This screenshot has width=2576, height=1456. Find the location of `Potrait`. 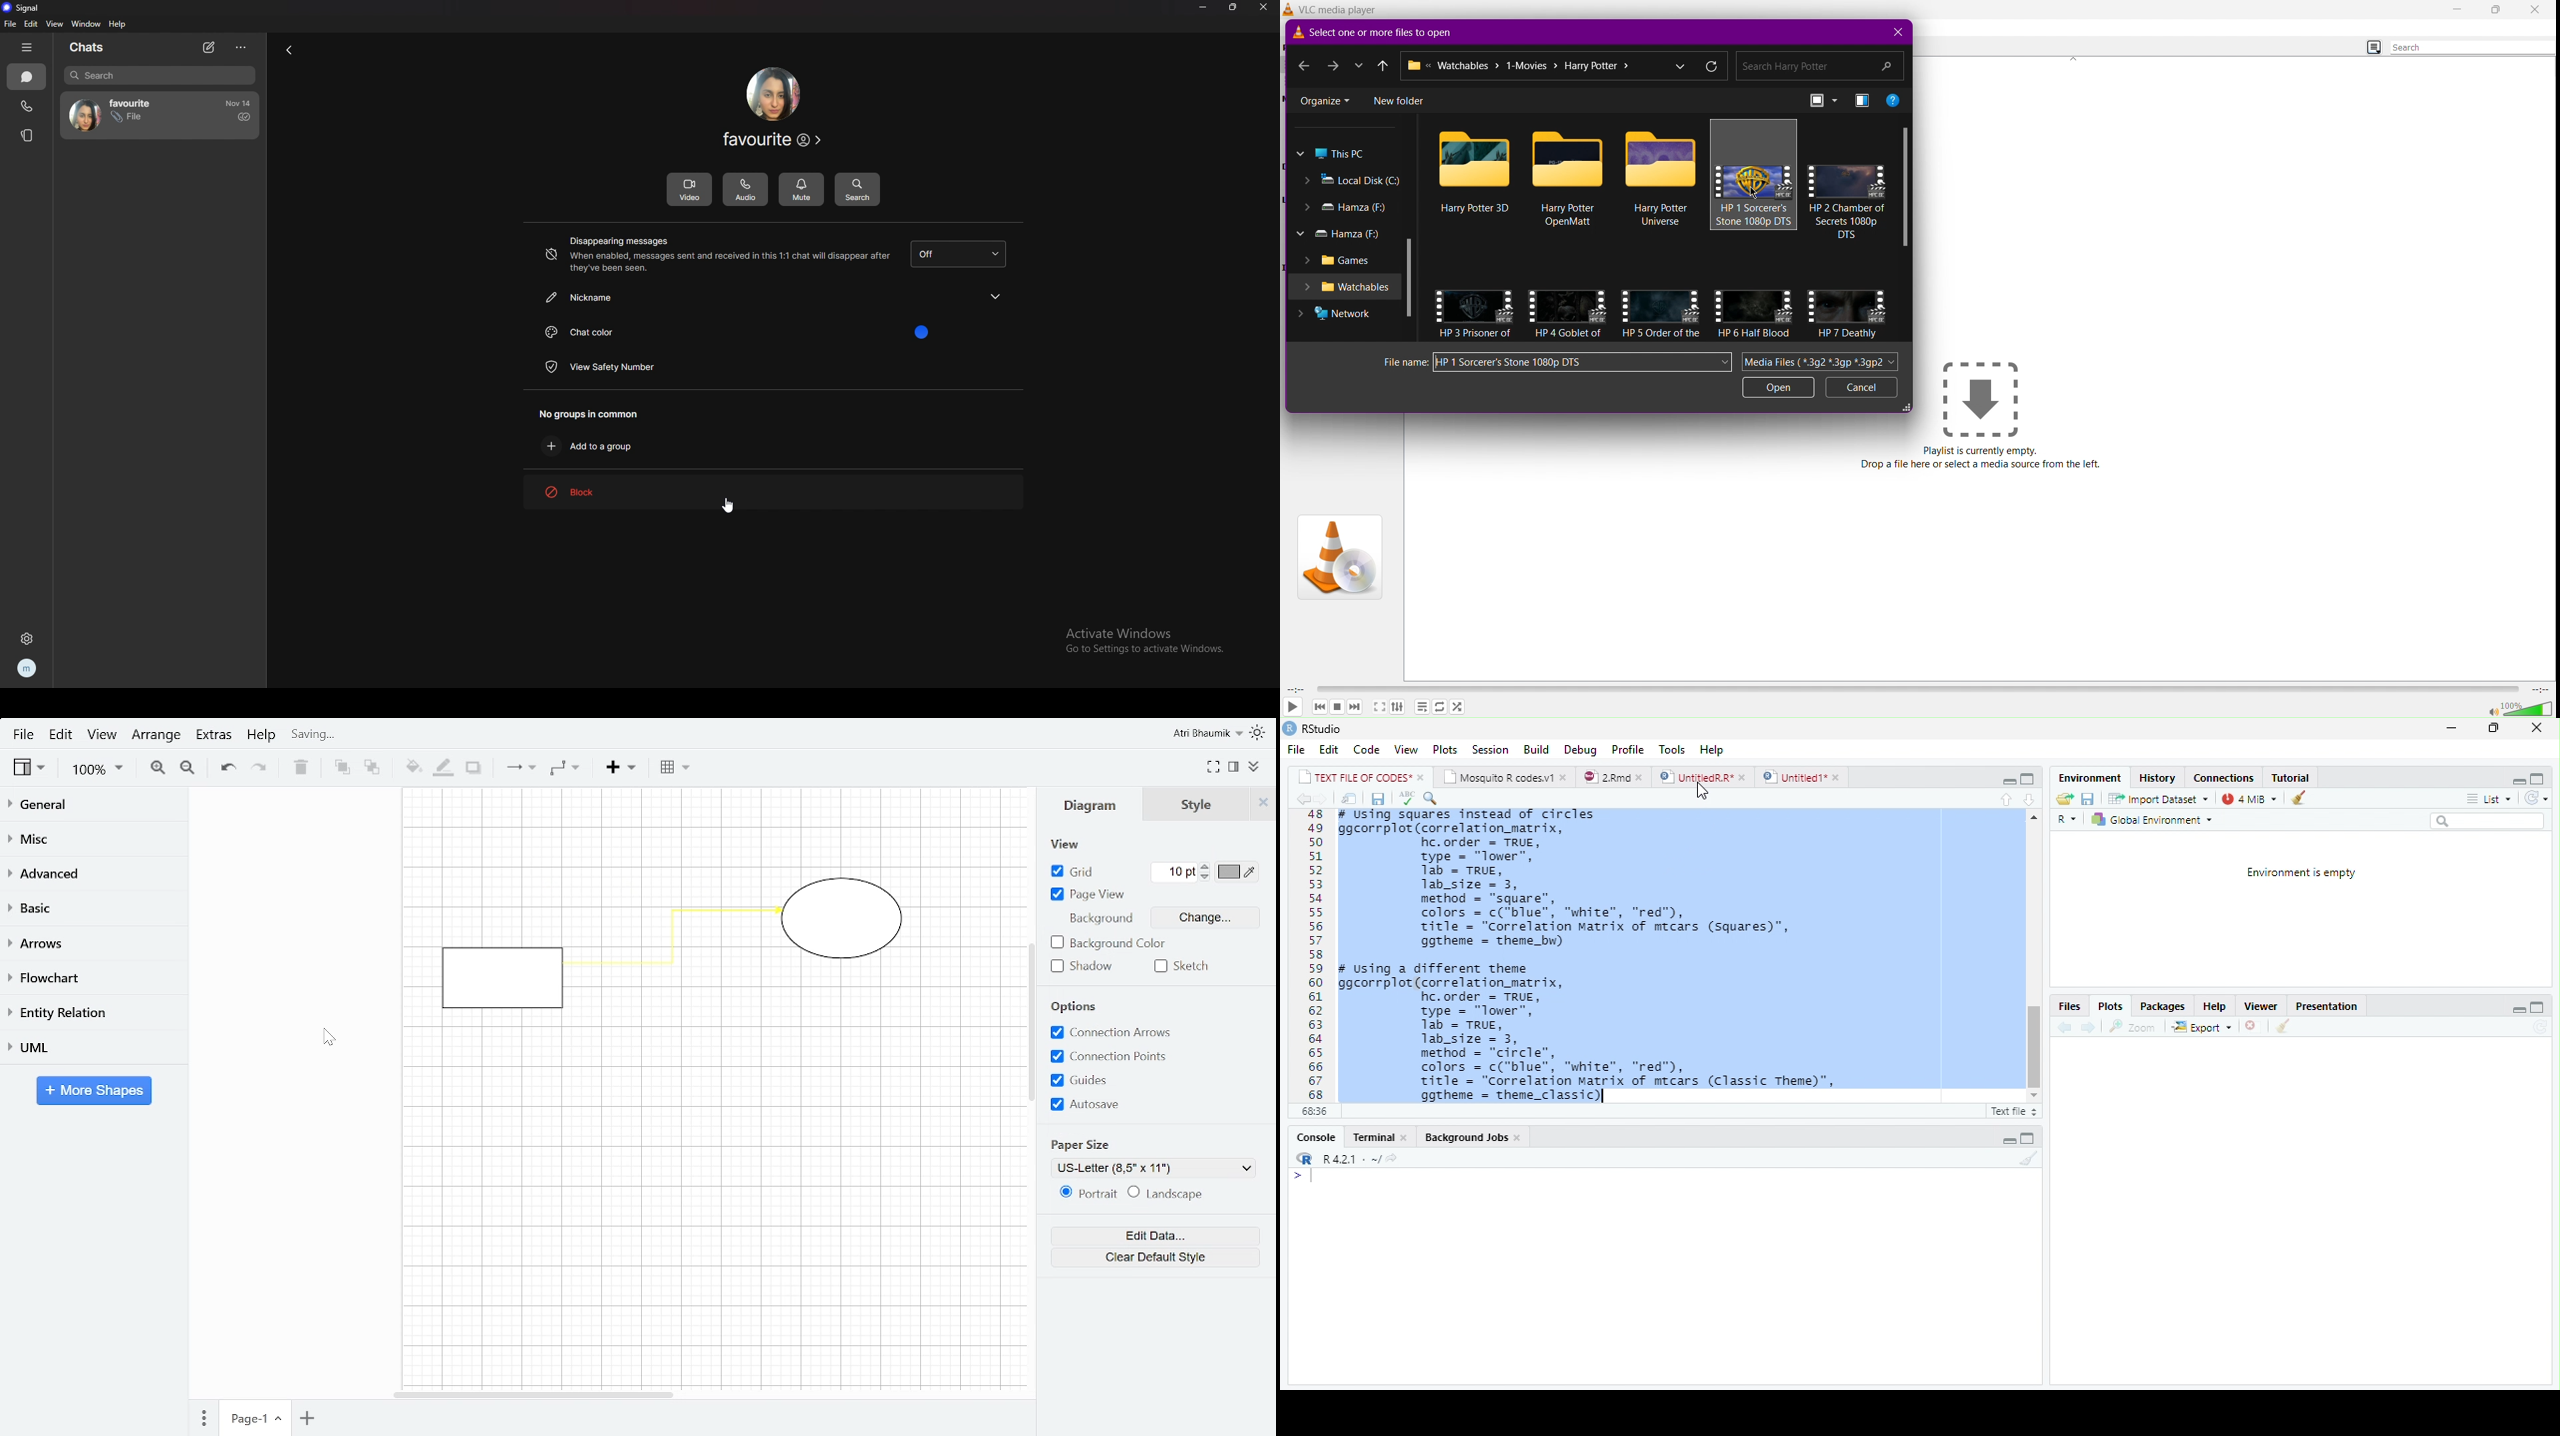

Potrait is located at coordinates (1084, 1195).